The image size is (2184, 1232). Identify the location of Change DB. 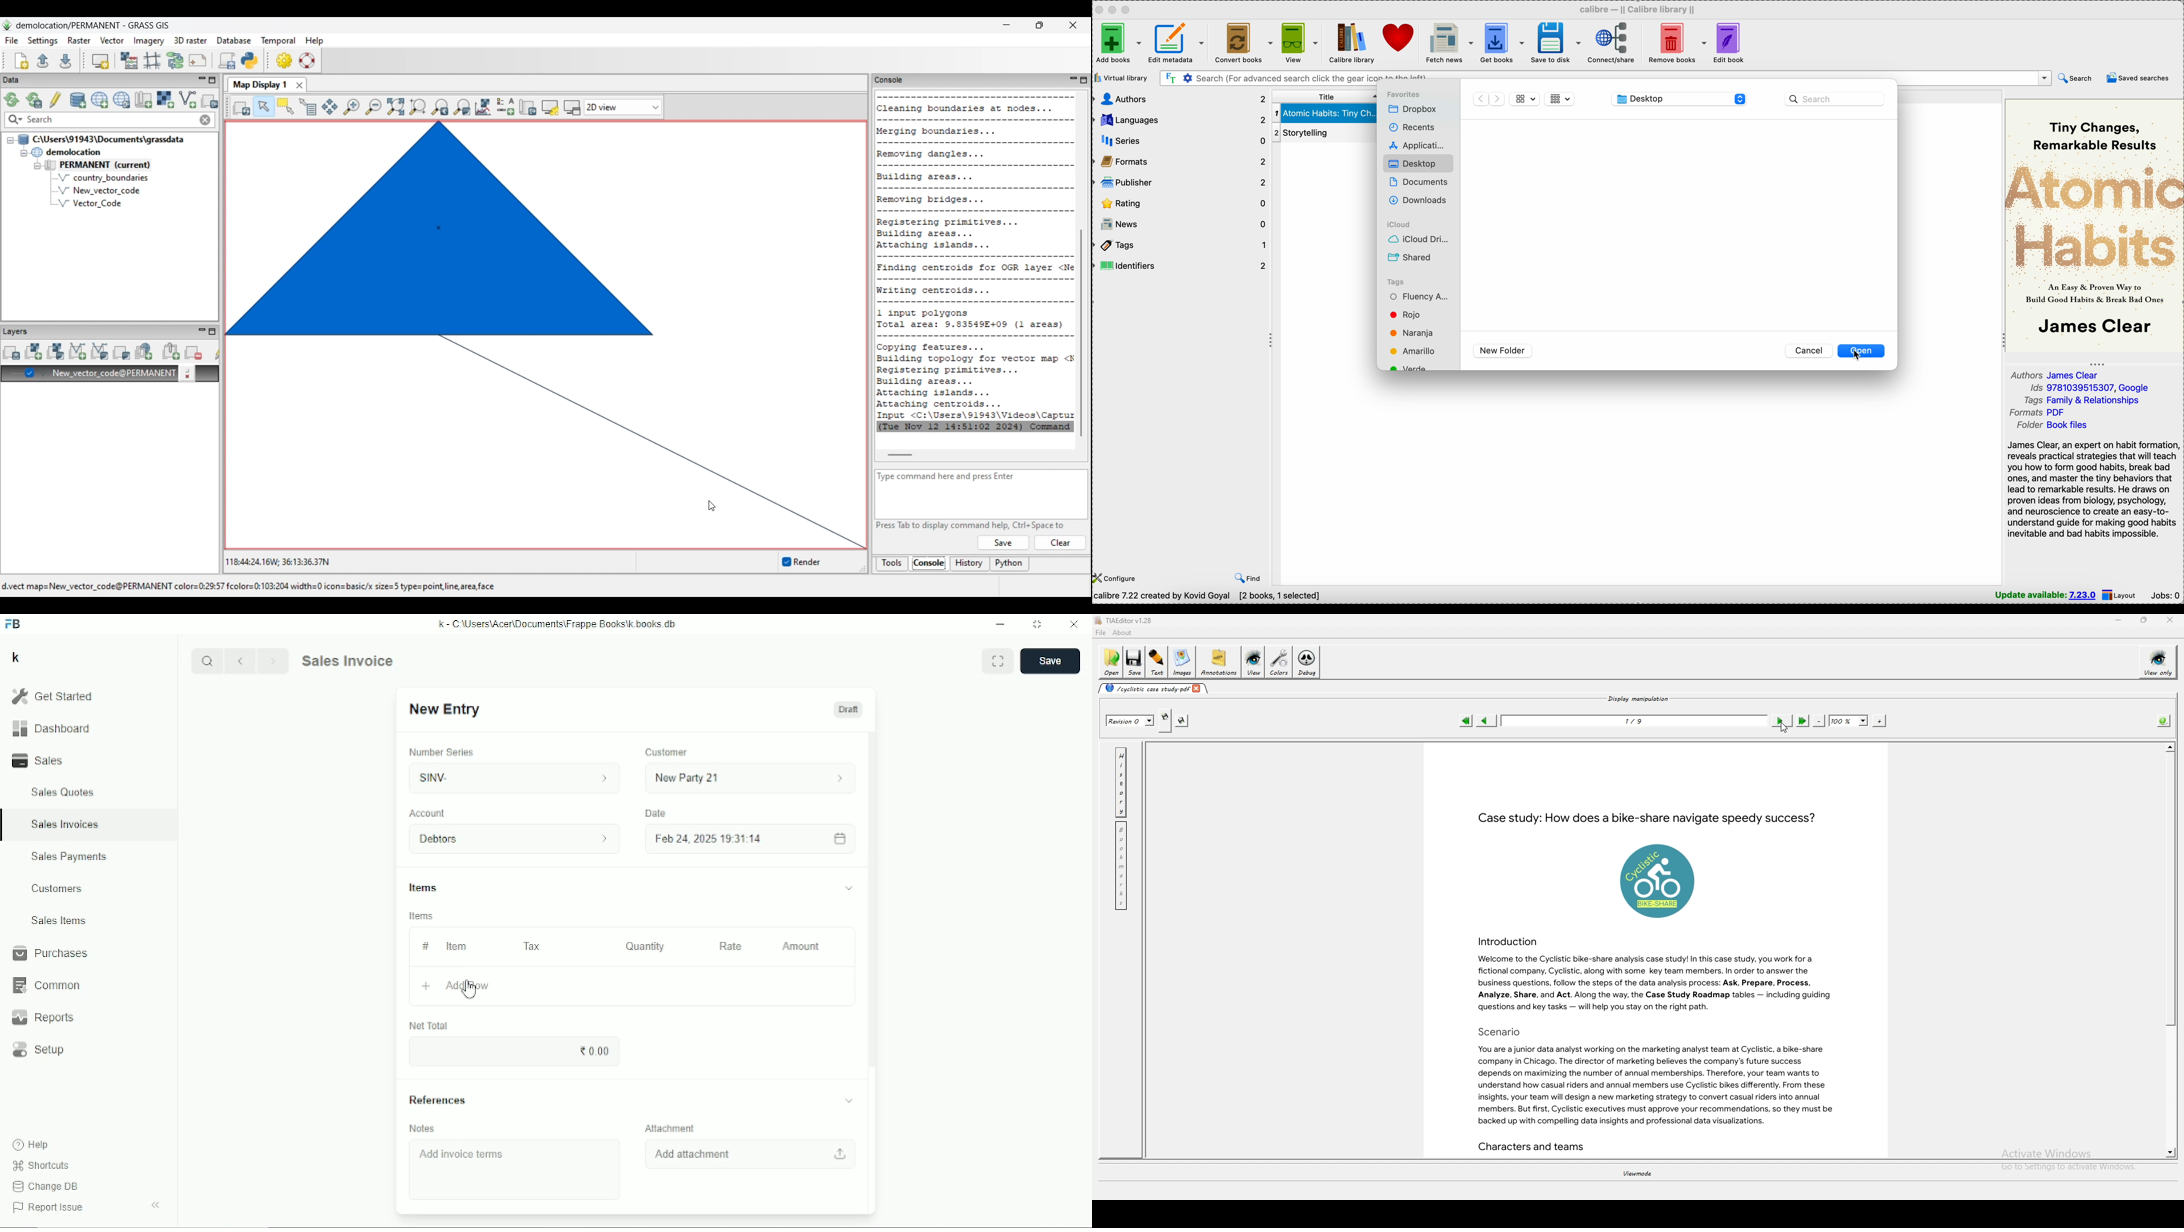
(45, 1187).